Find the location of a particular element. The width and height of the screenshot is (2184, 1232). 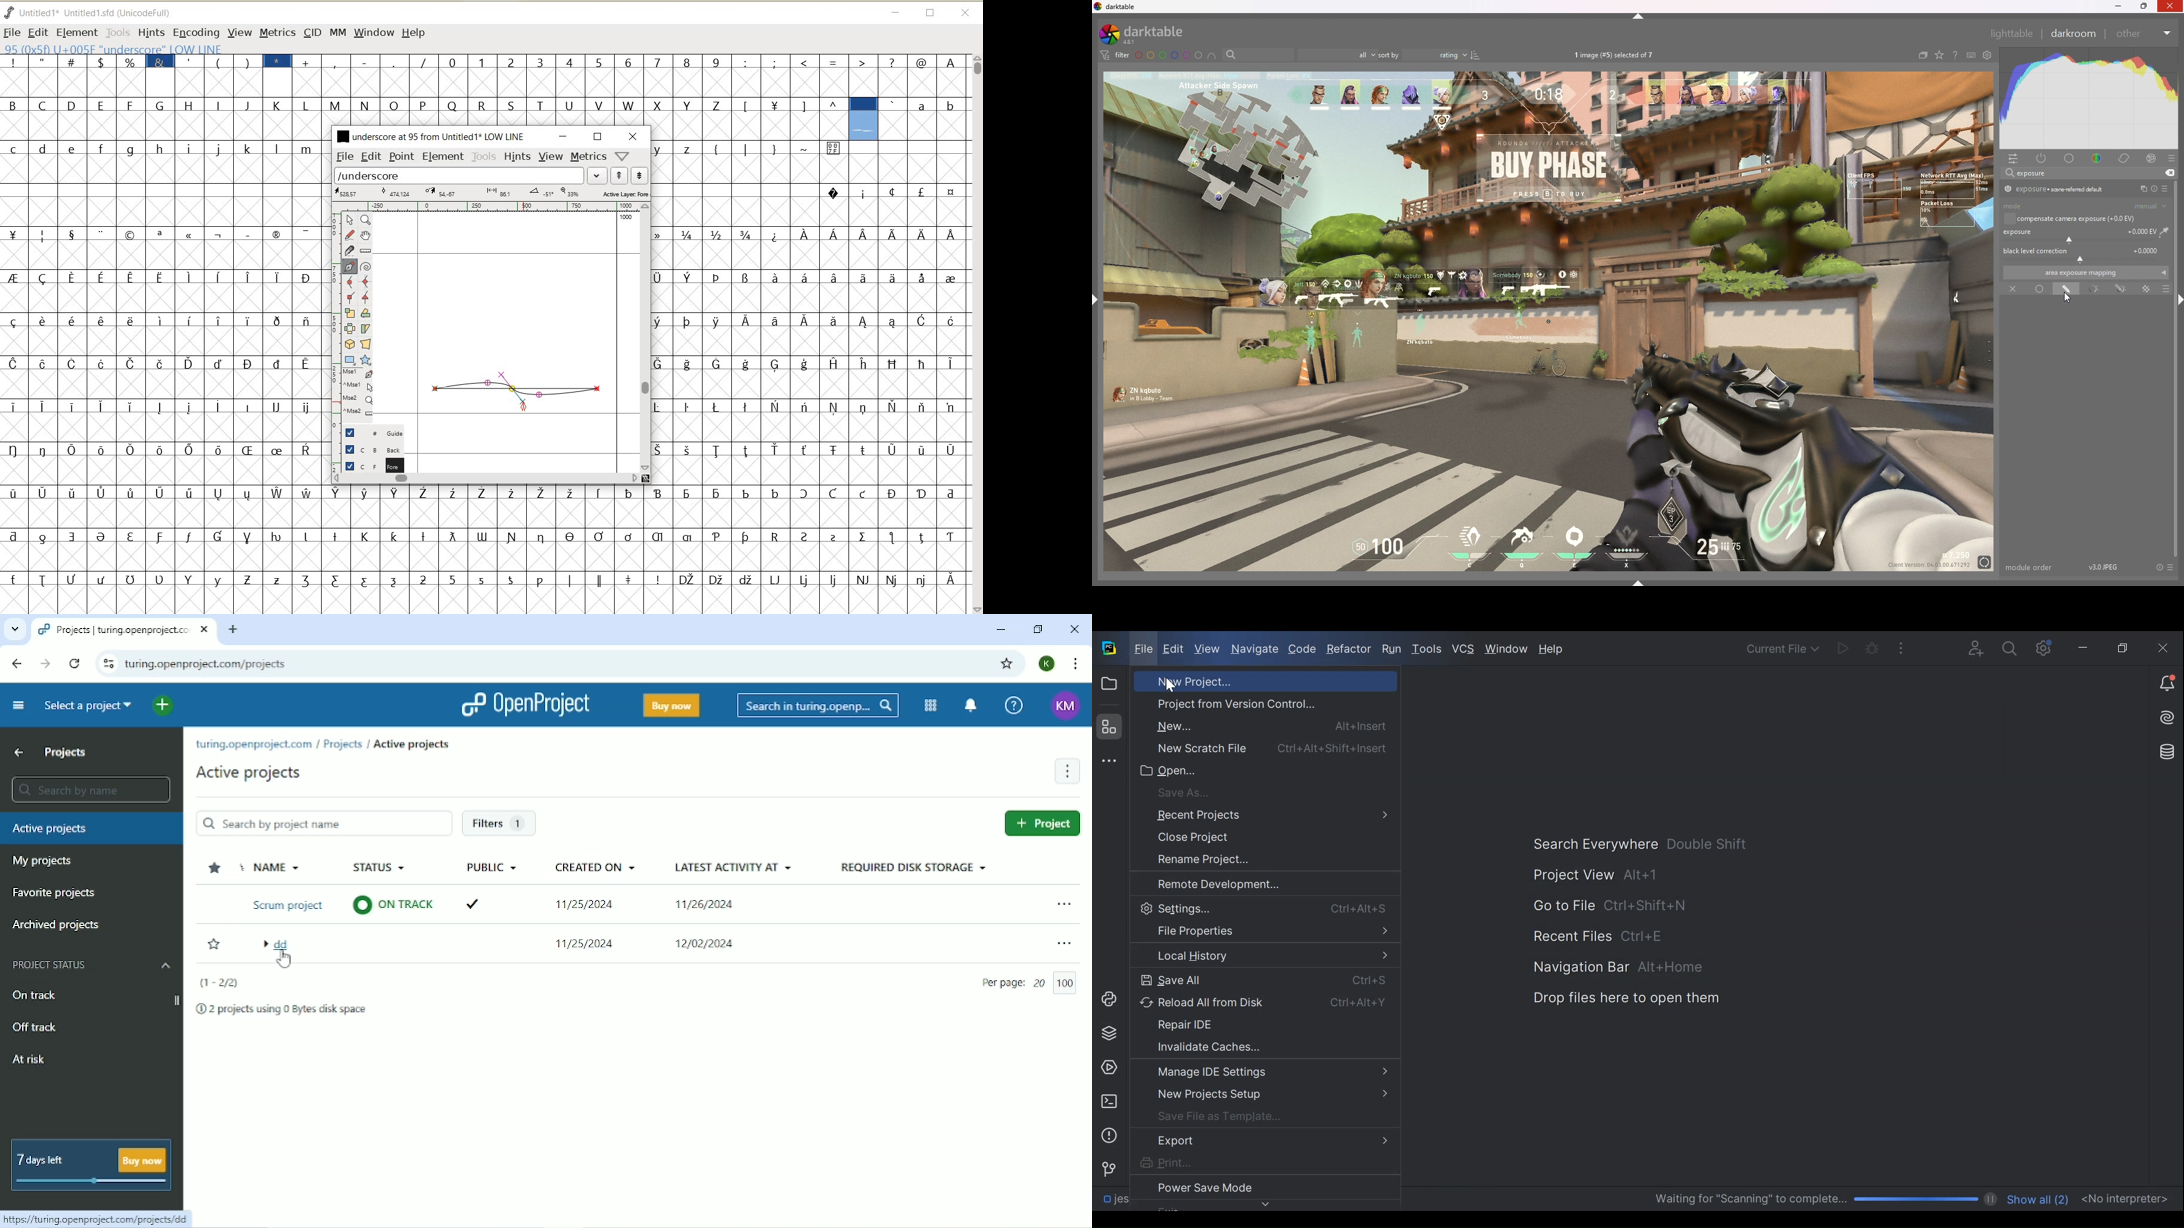

Back is located at coordinates (15, 662).